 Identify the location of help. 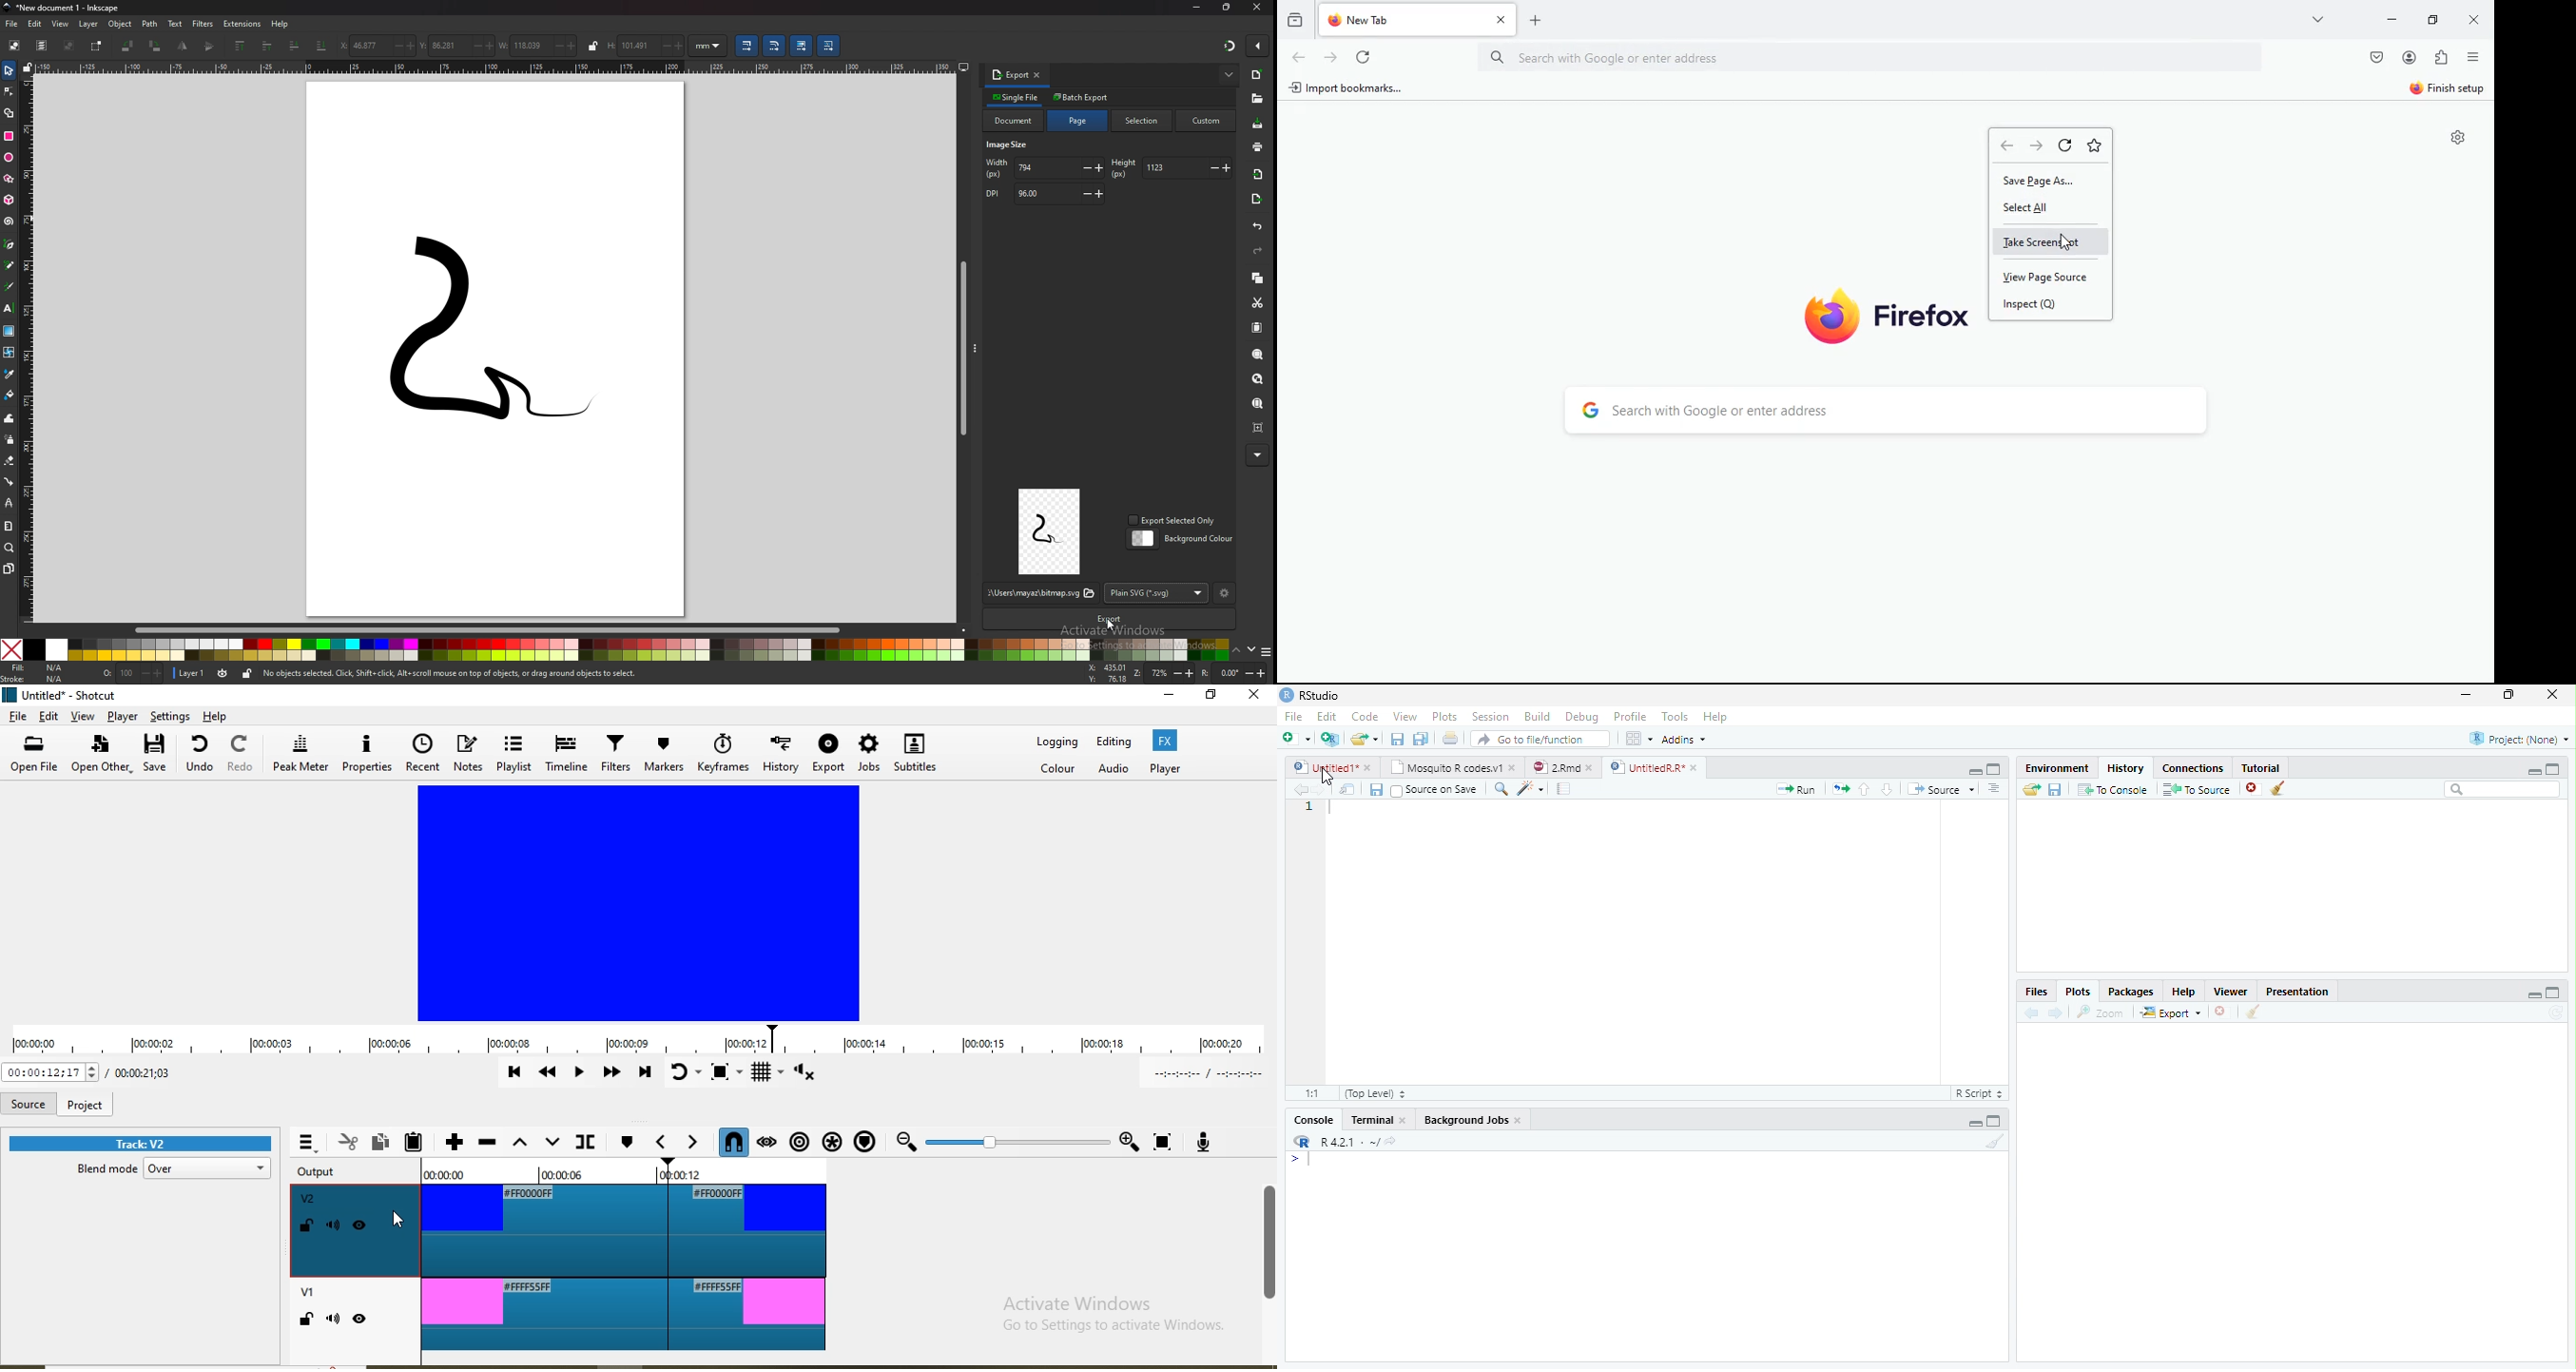
(217, 715).